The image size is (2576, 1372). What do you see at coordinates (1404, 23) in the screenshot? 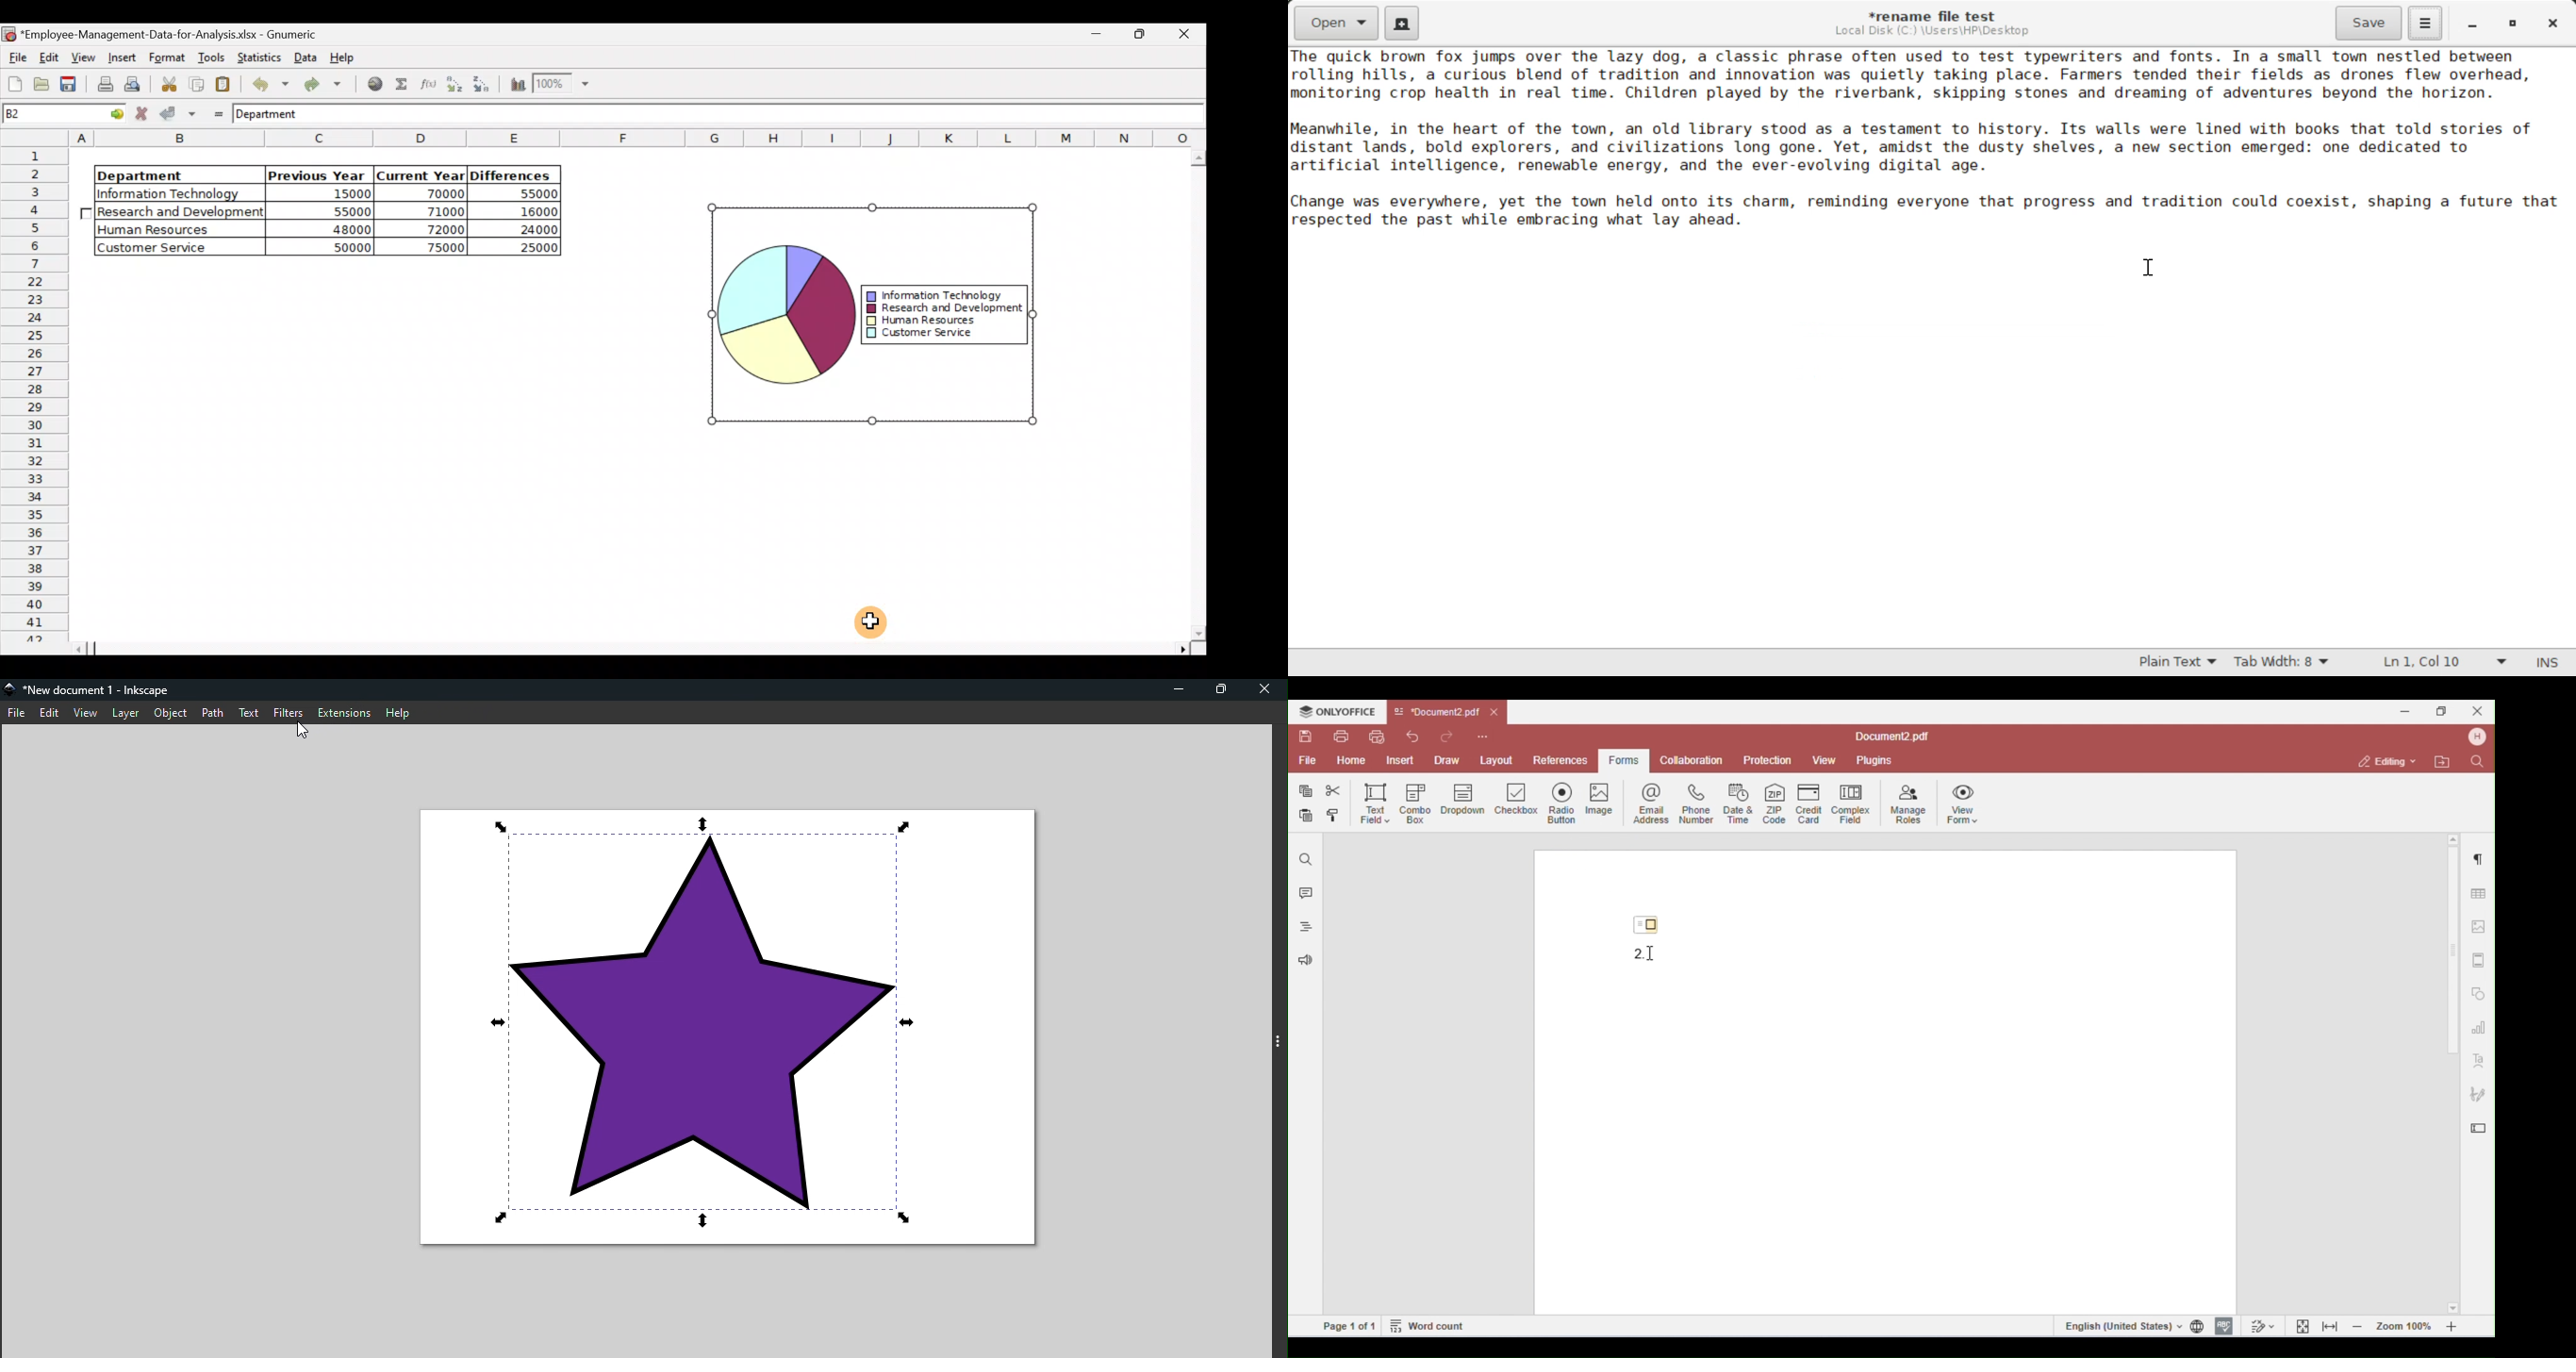
I see `Create New Document` at bounding box center [1404, 23].